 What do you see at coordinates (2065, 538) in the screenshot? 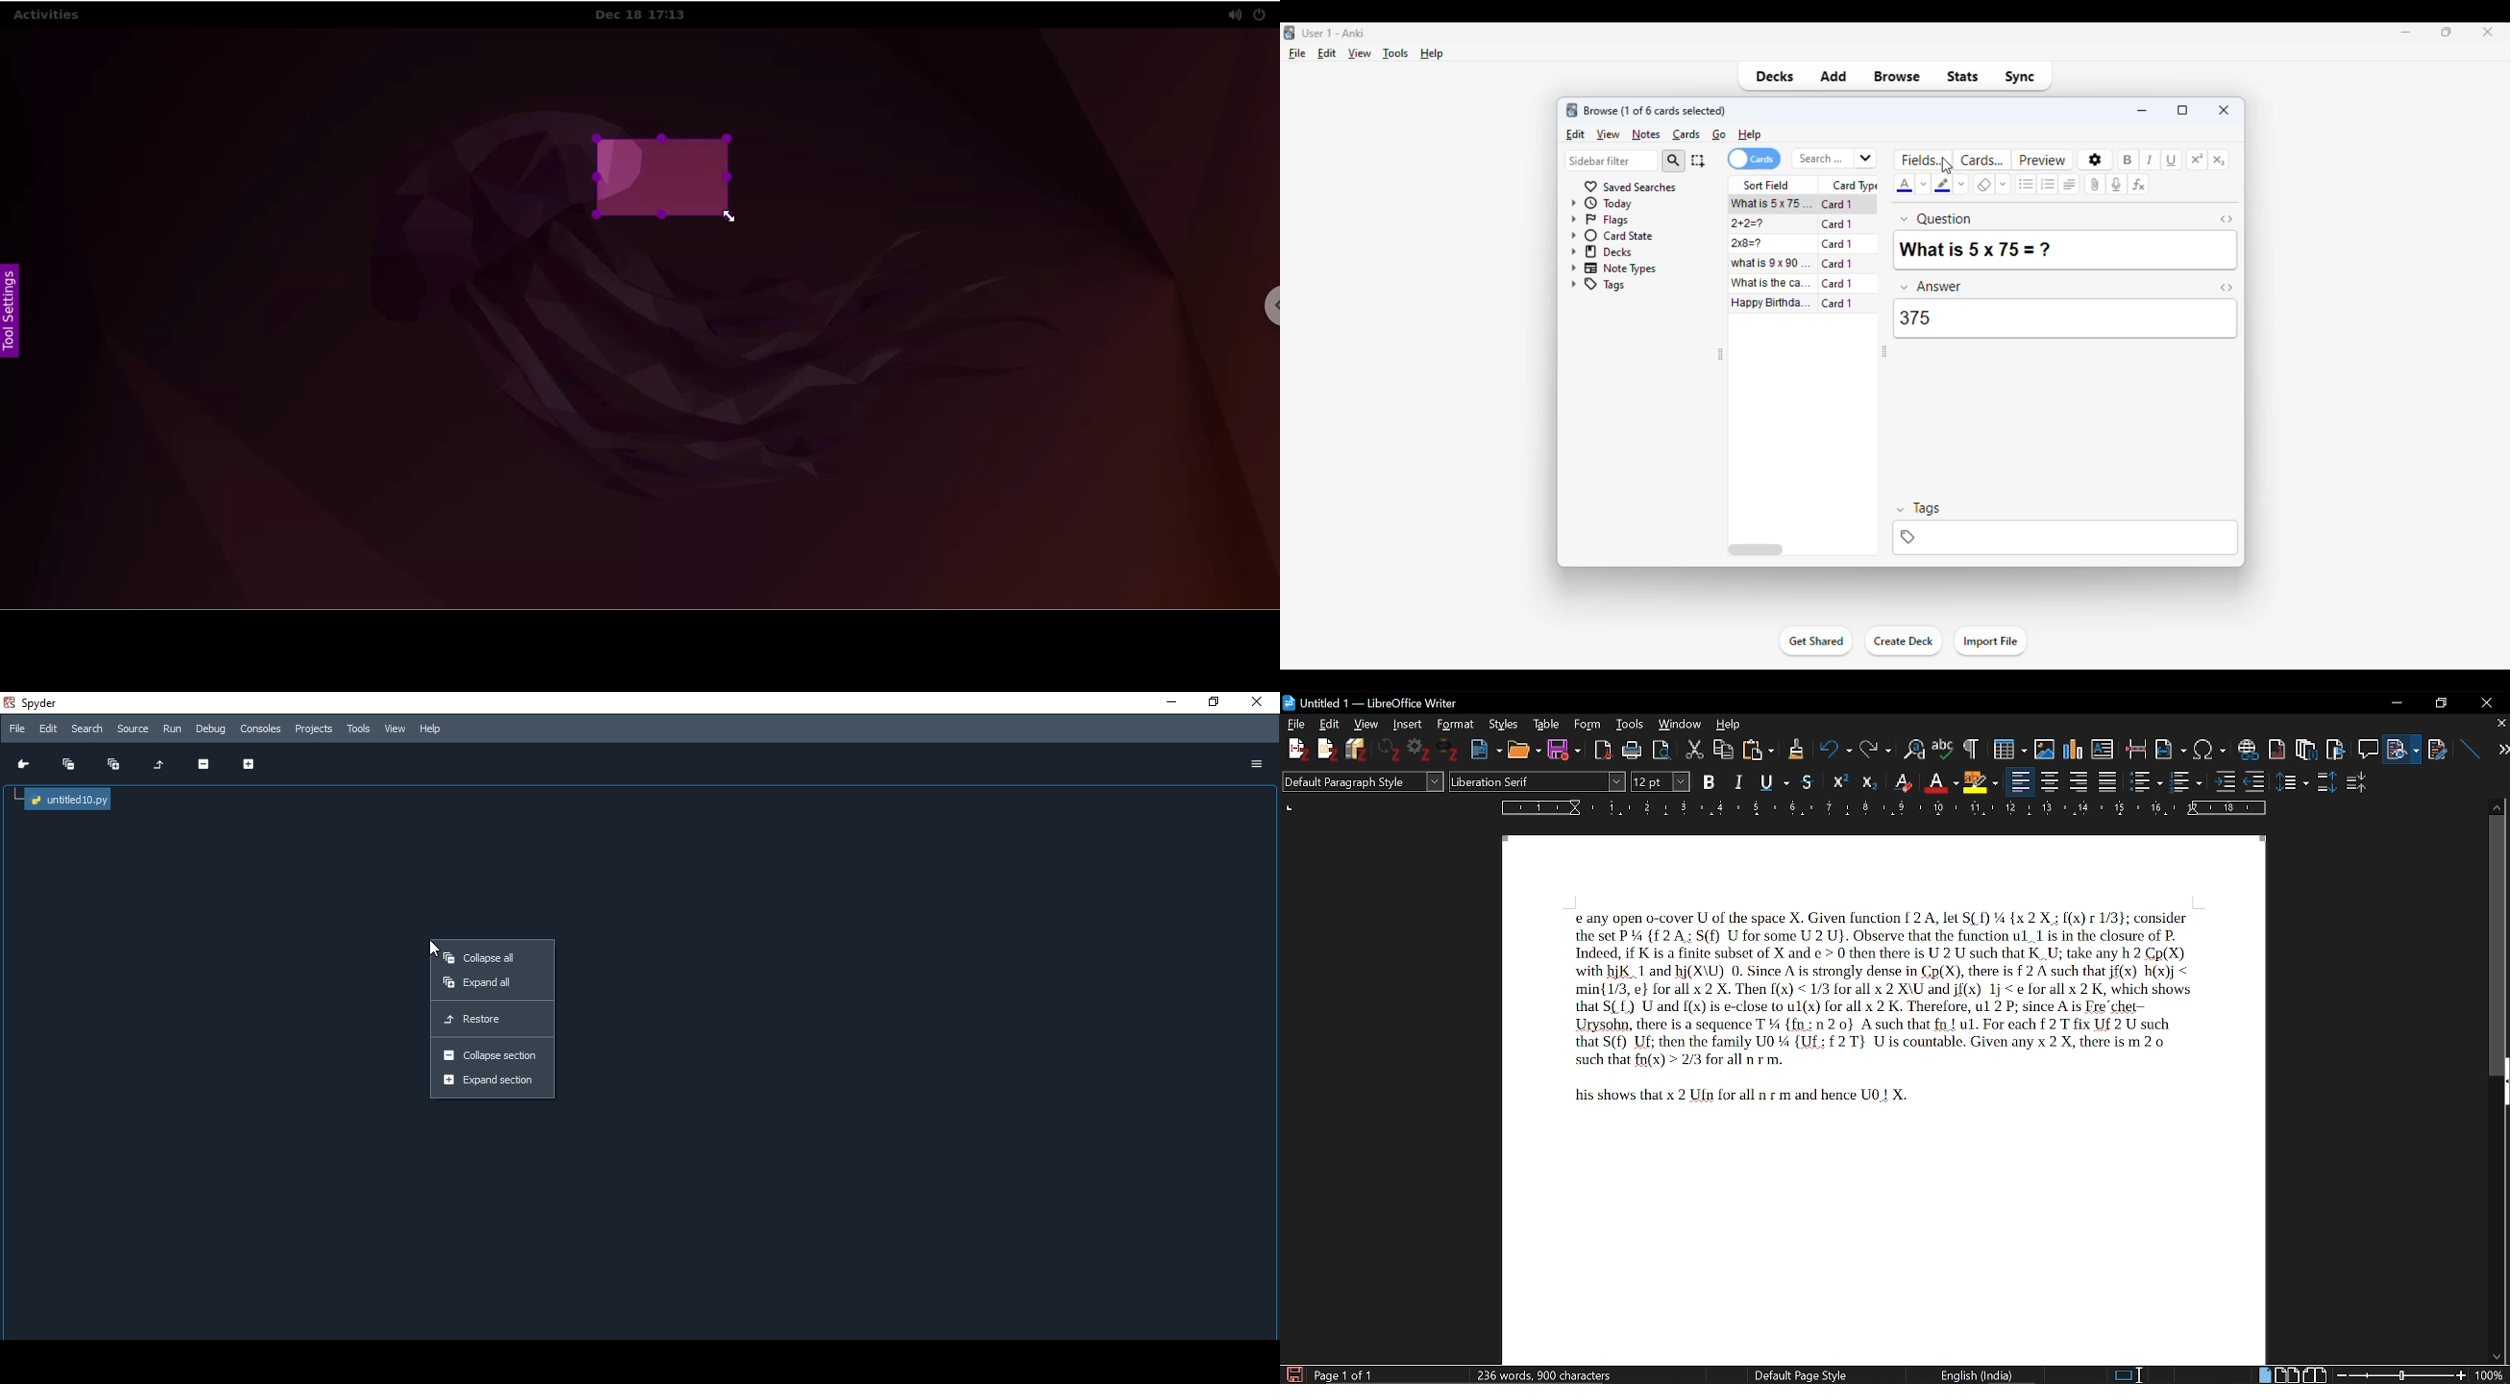
I see `tags` at bounding box center [2065, 538].